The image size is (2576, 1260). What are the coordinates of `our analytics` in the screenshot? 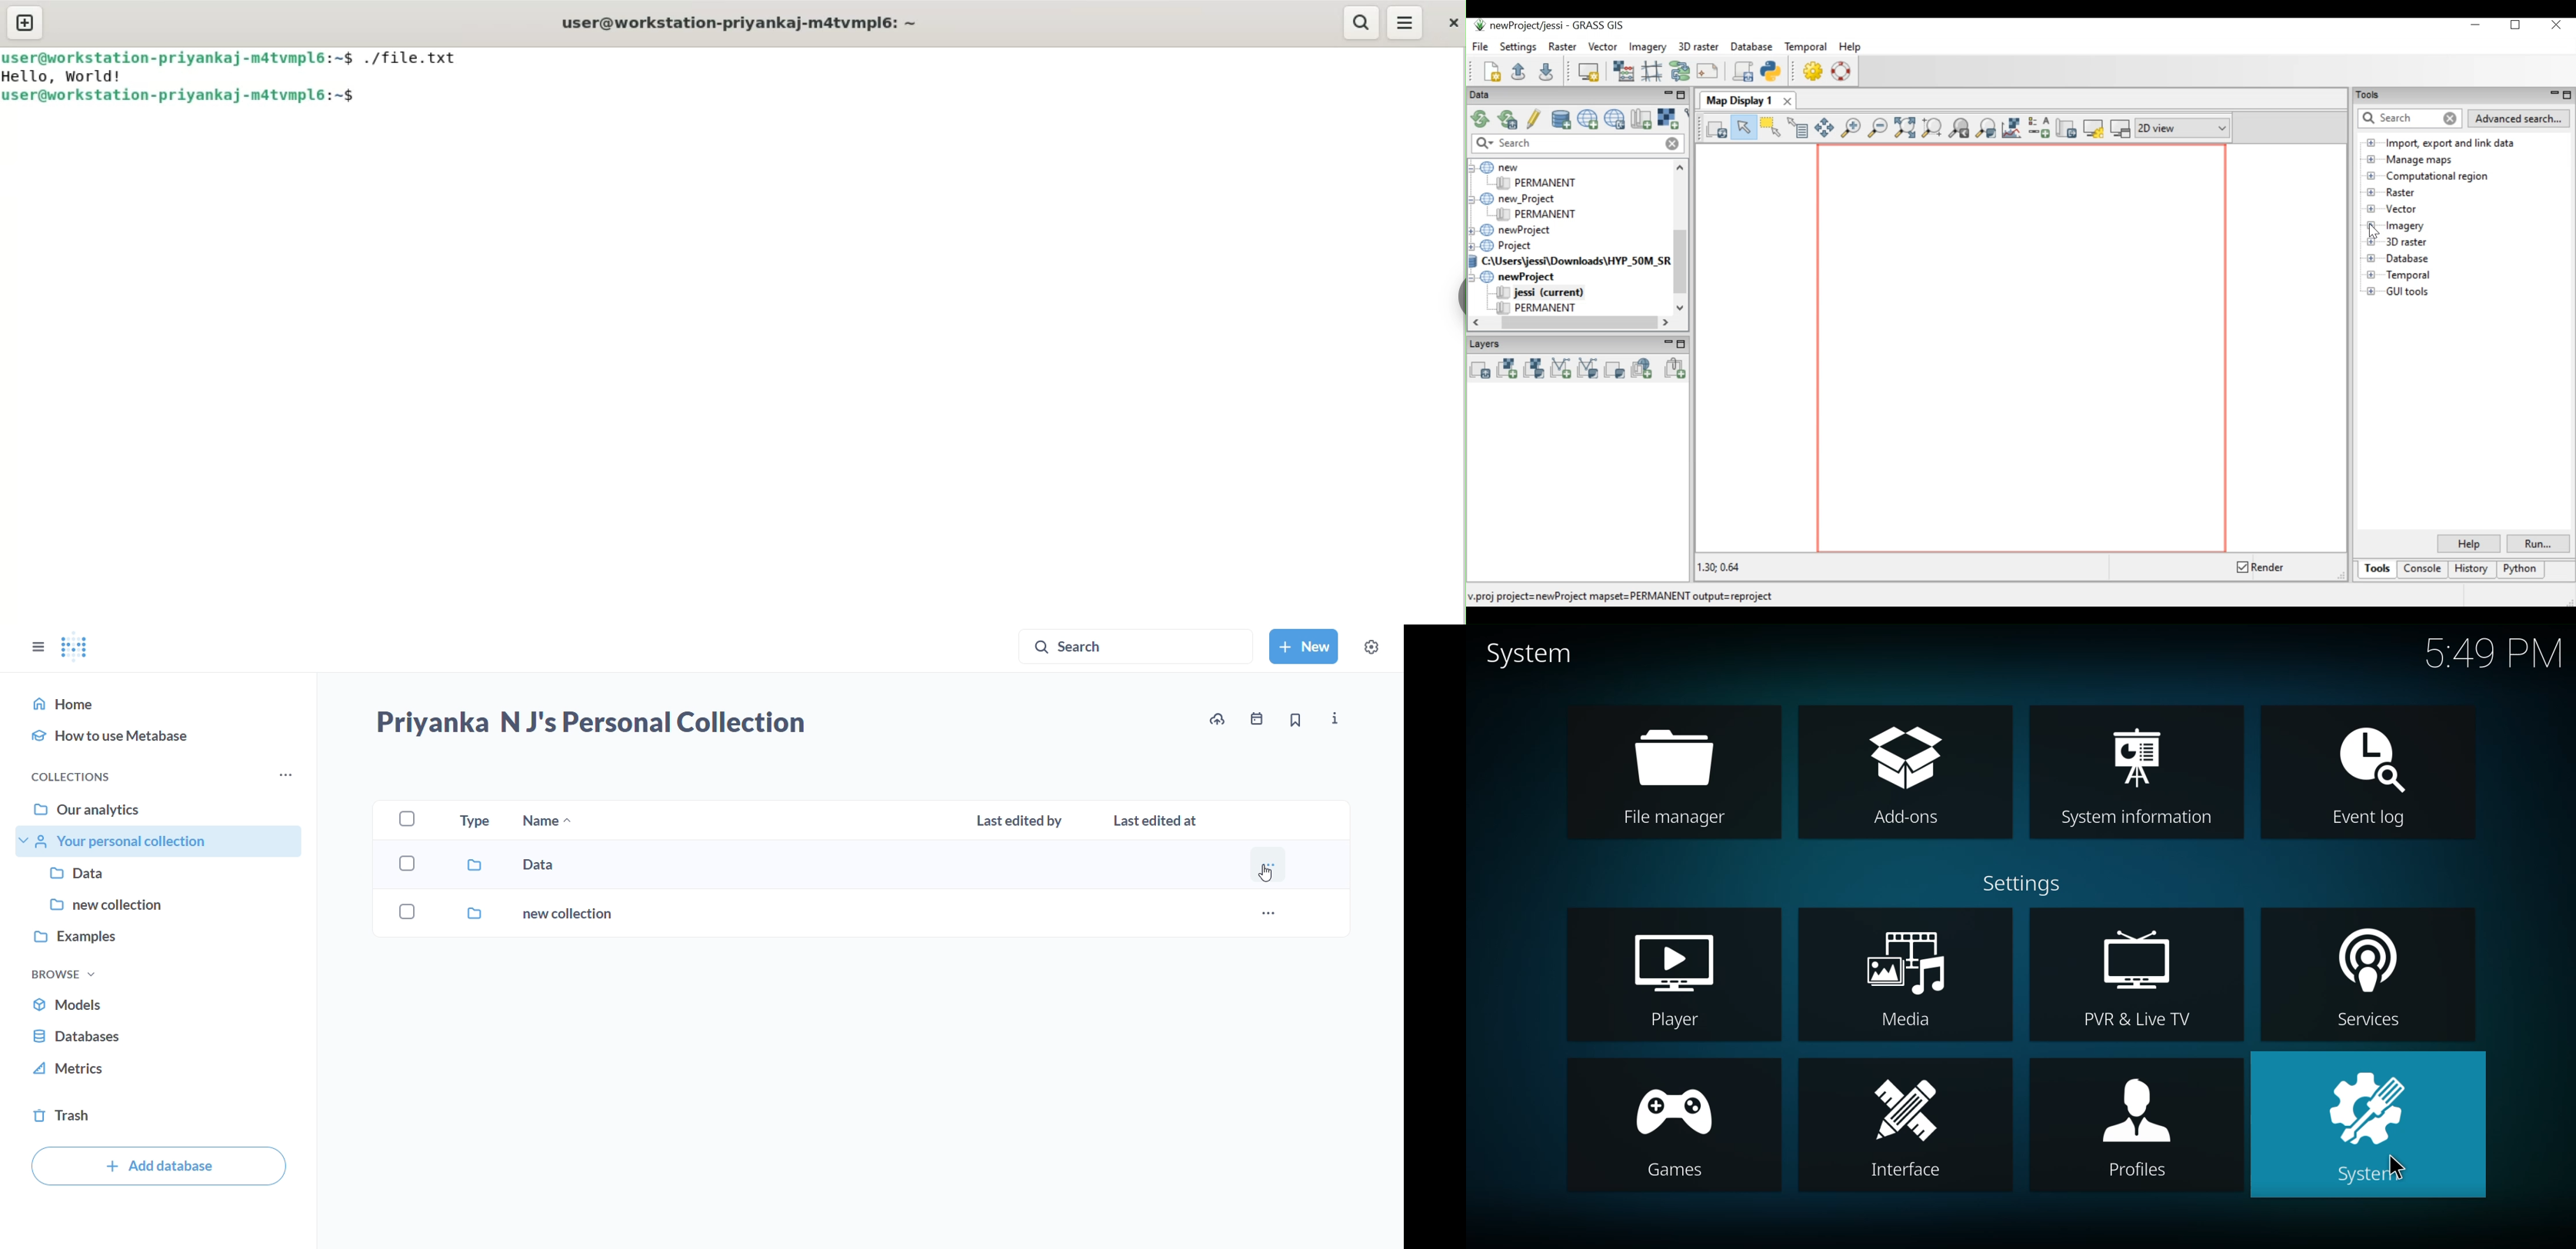 It's located at (164, 812).